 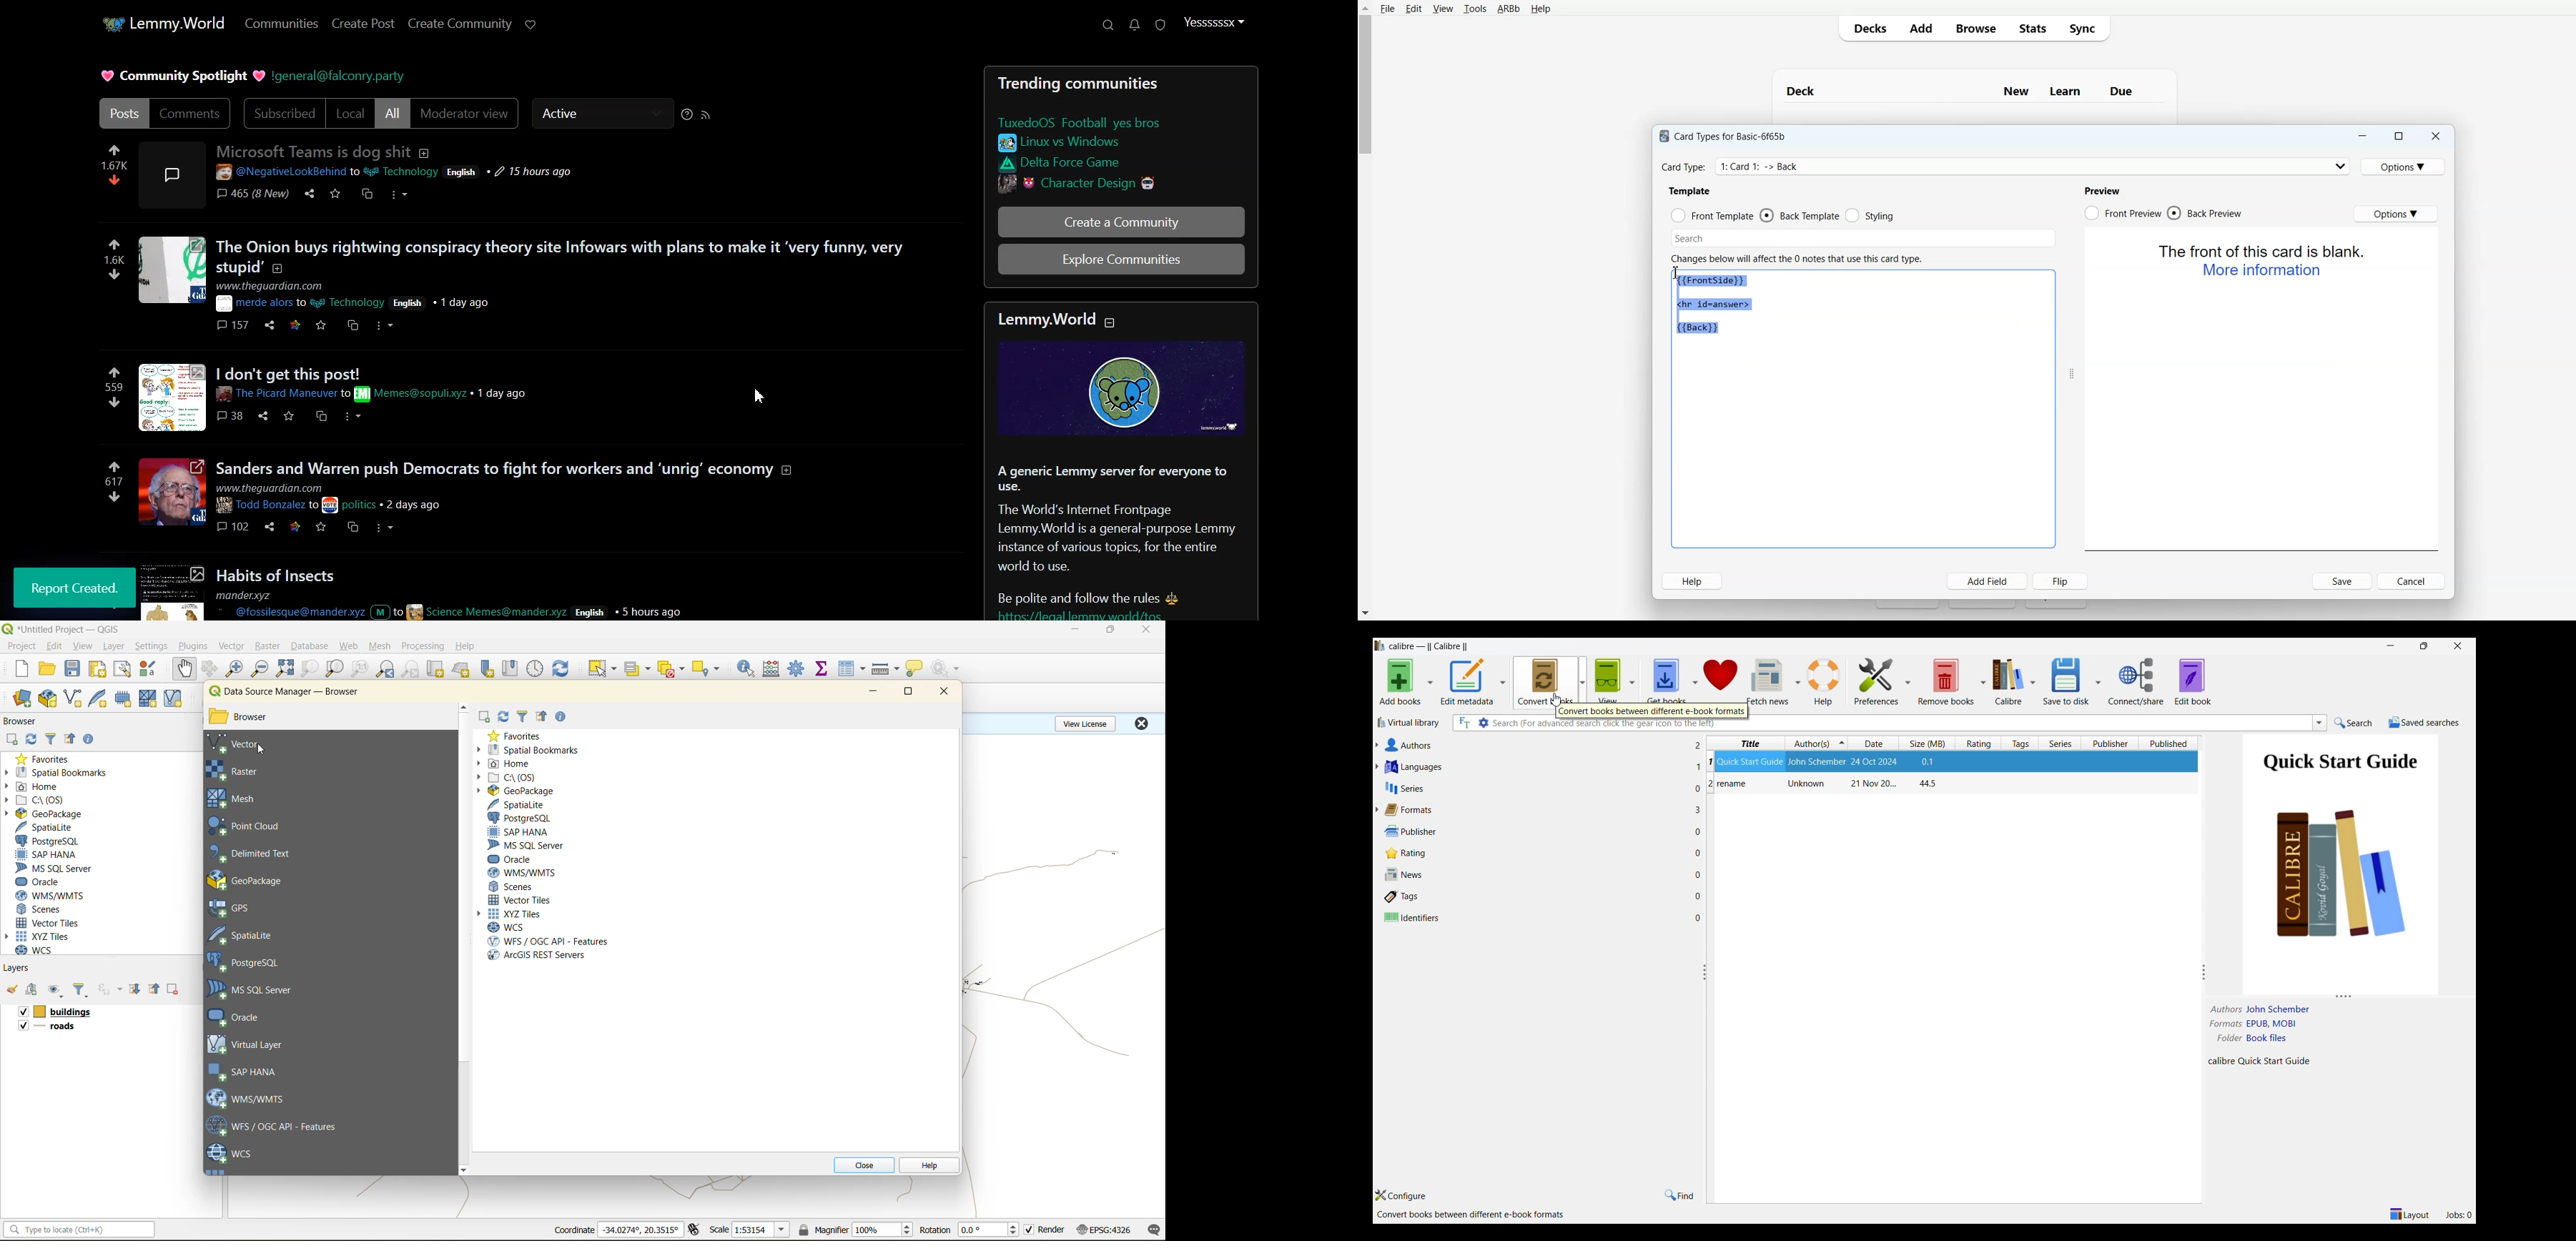 What do you see at coordinates (1824, 683) in the screenshot?
I see `Help` at bounding box center [1824, 683].